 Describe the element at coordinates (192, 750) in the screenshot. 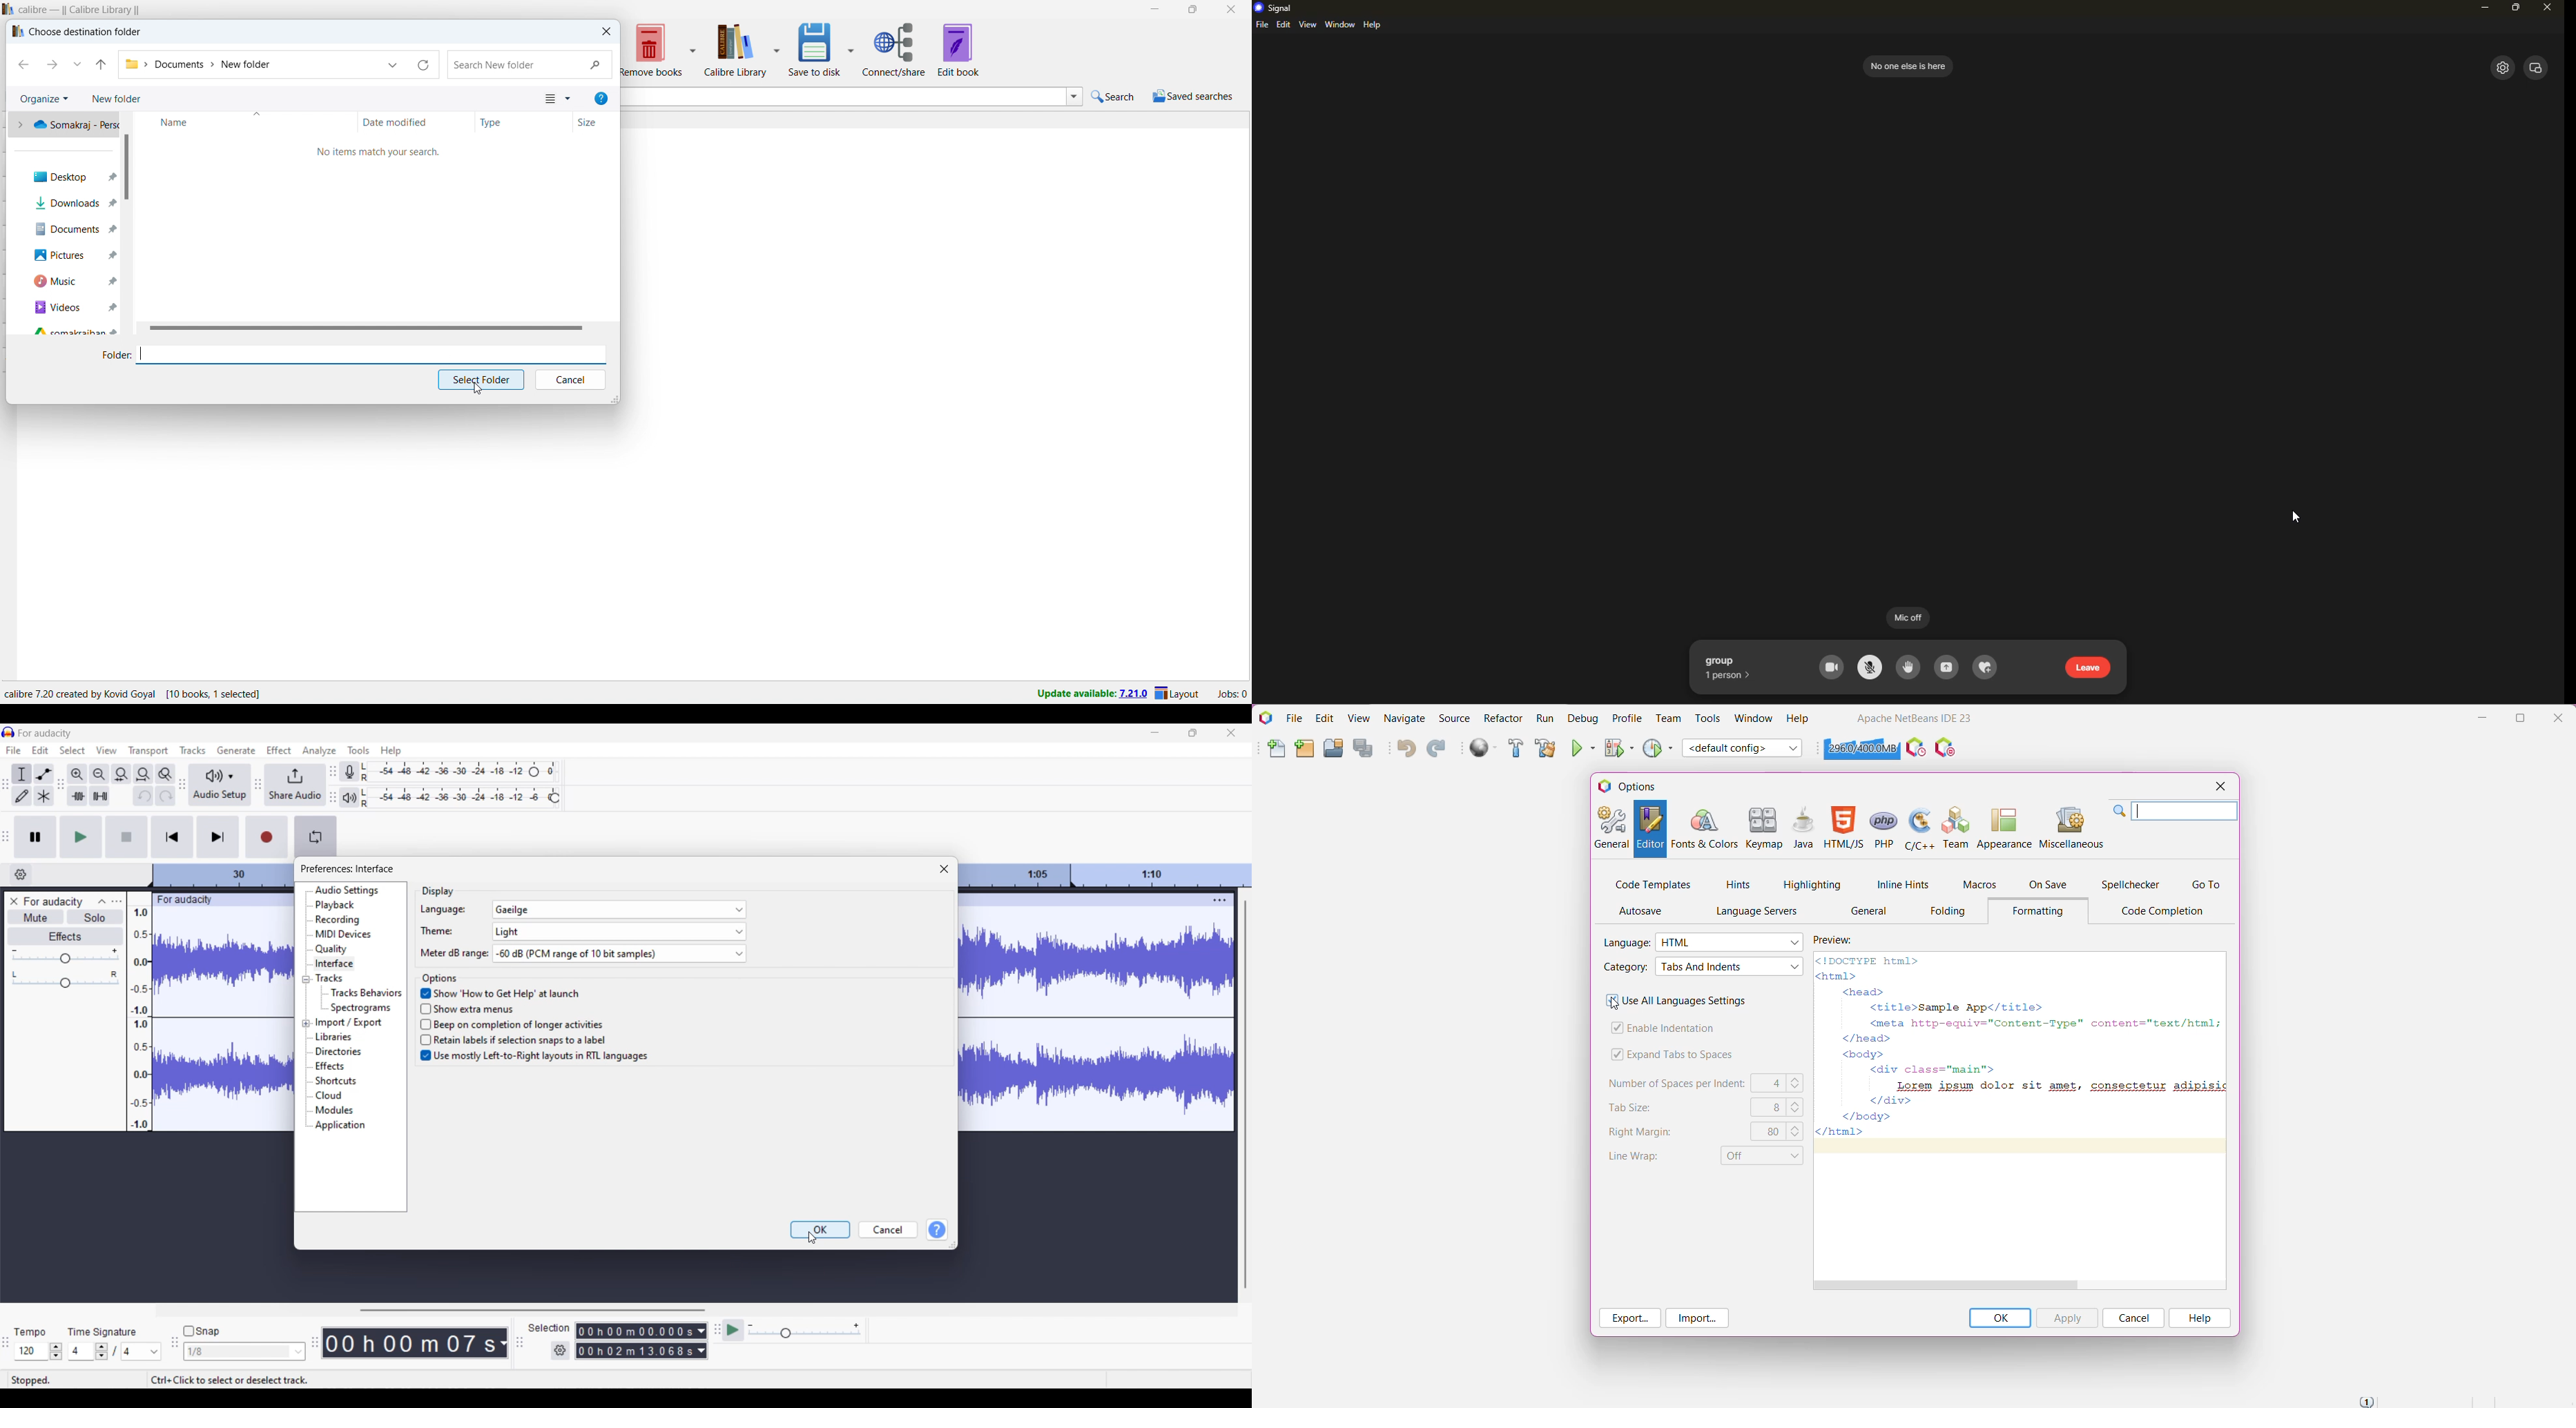

I see `Tracks menu` at that location.